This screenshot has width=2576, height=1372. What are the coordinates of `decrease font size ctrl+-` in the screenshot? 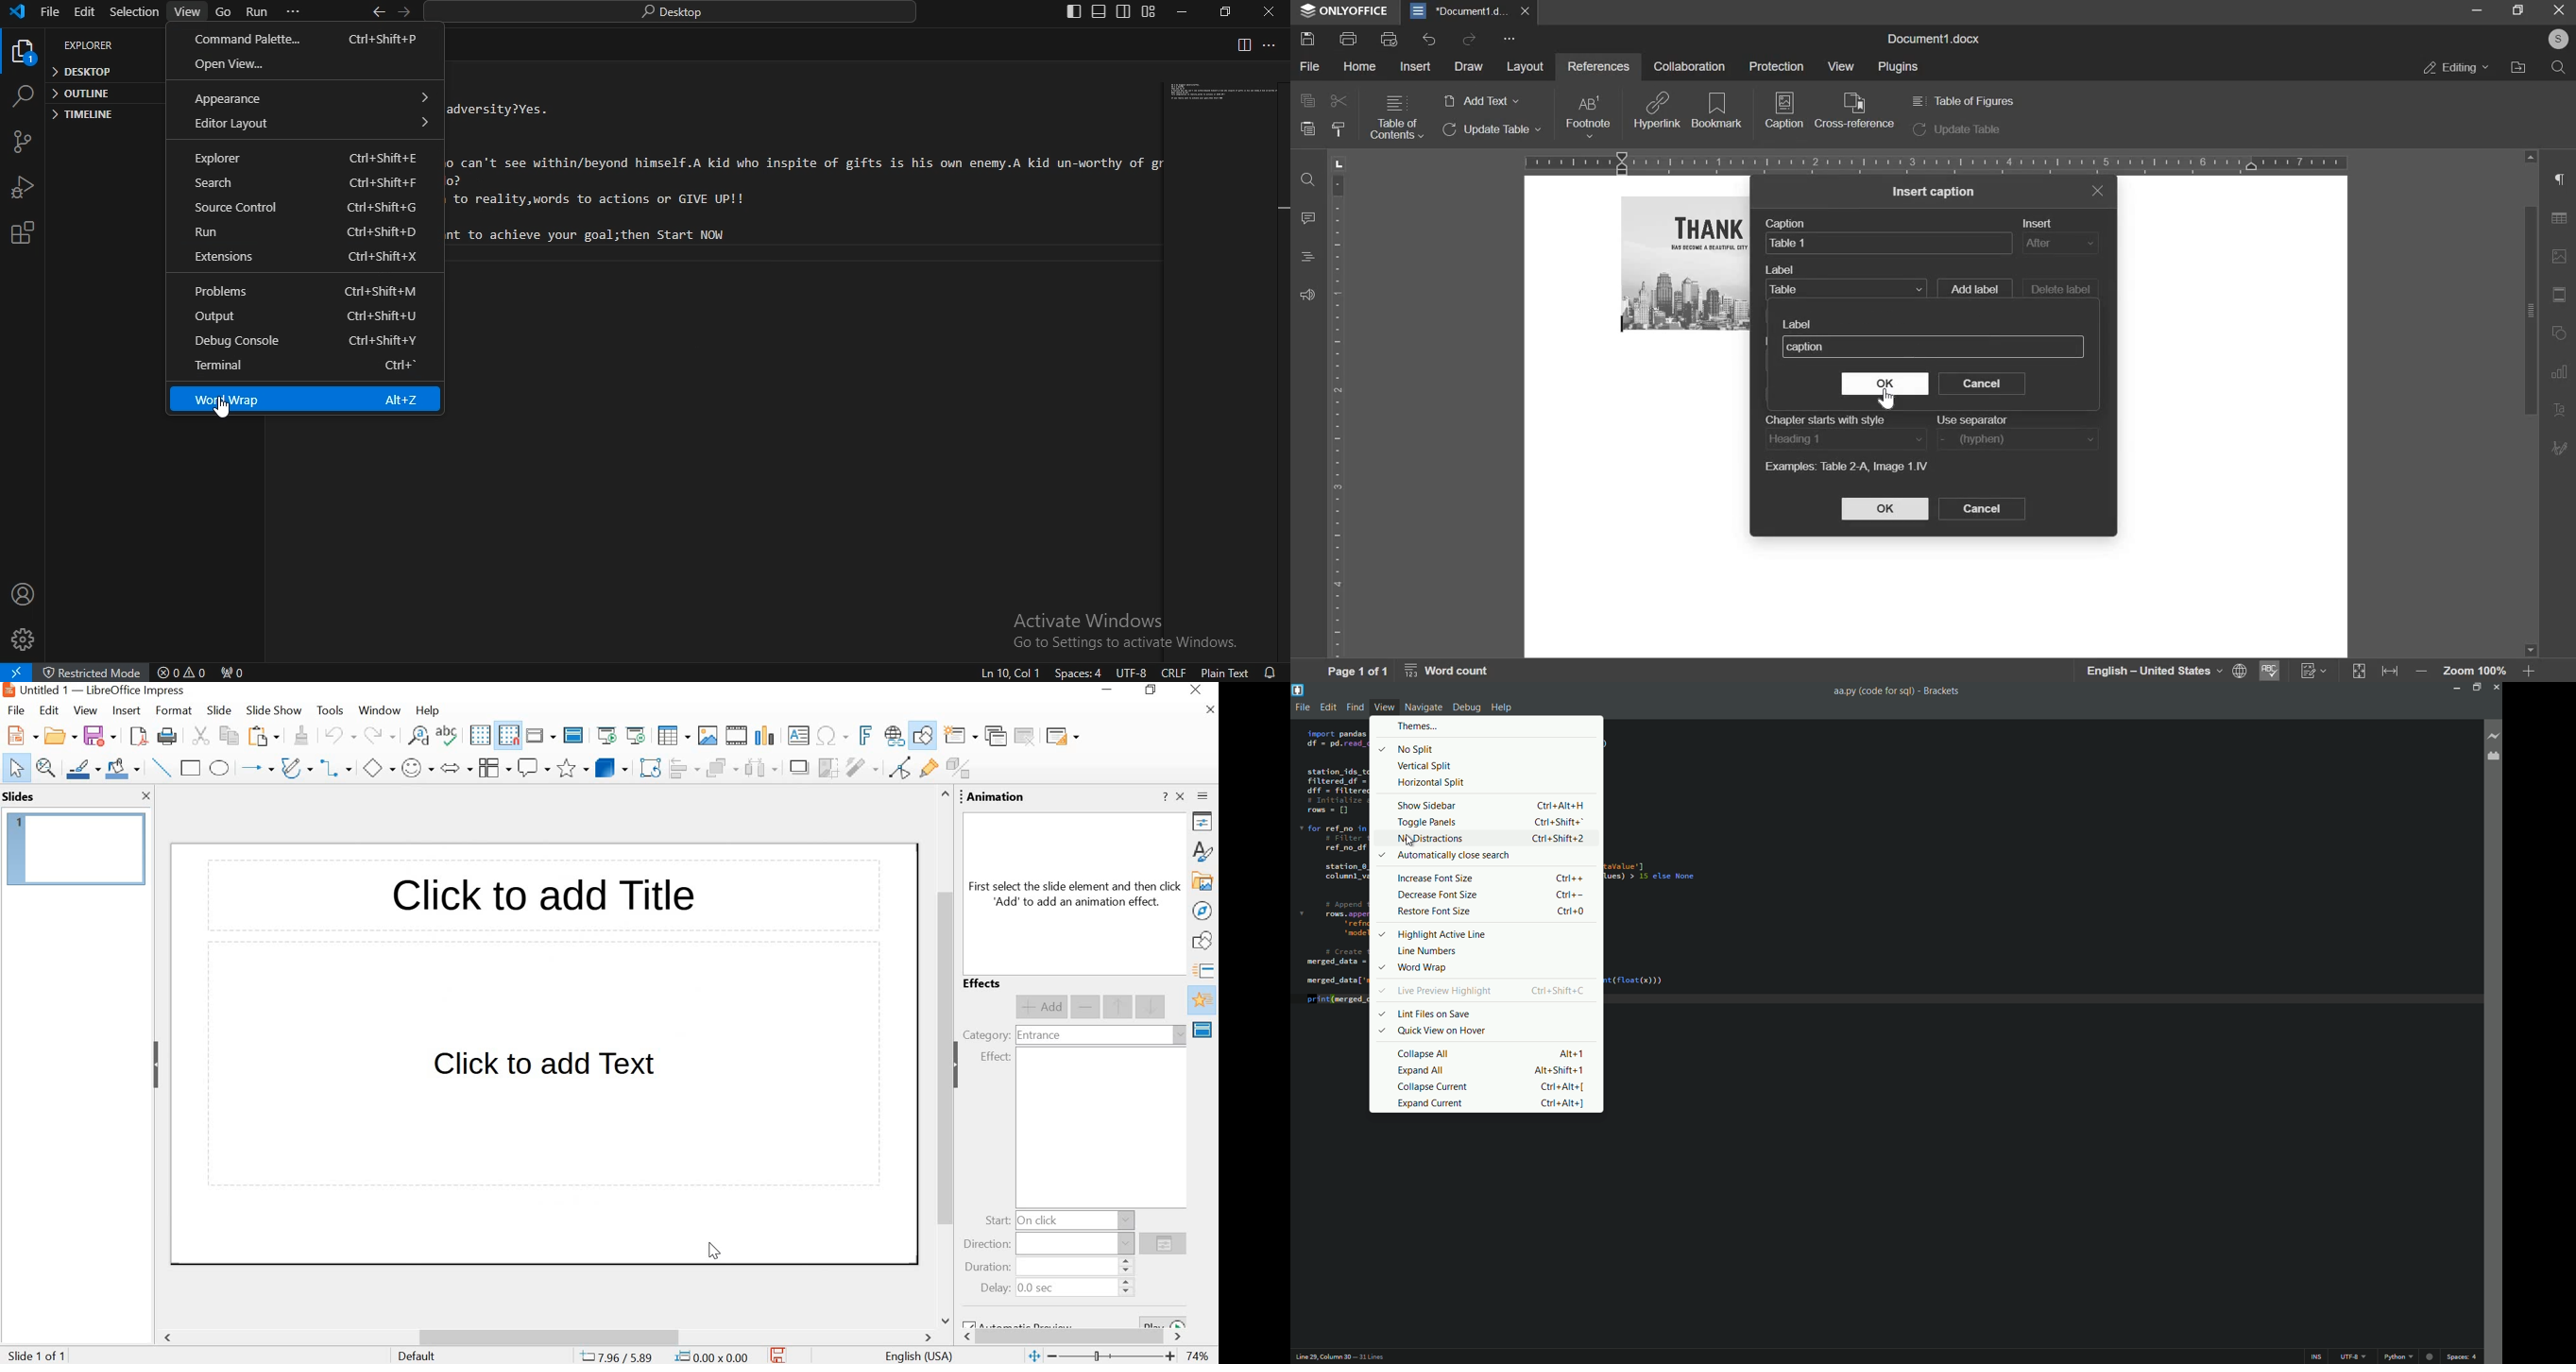 It's located at (1491, 893).